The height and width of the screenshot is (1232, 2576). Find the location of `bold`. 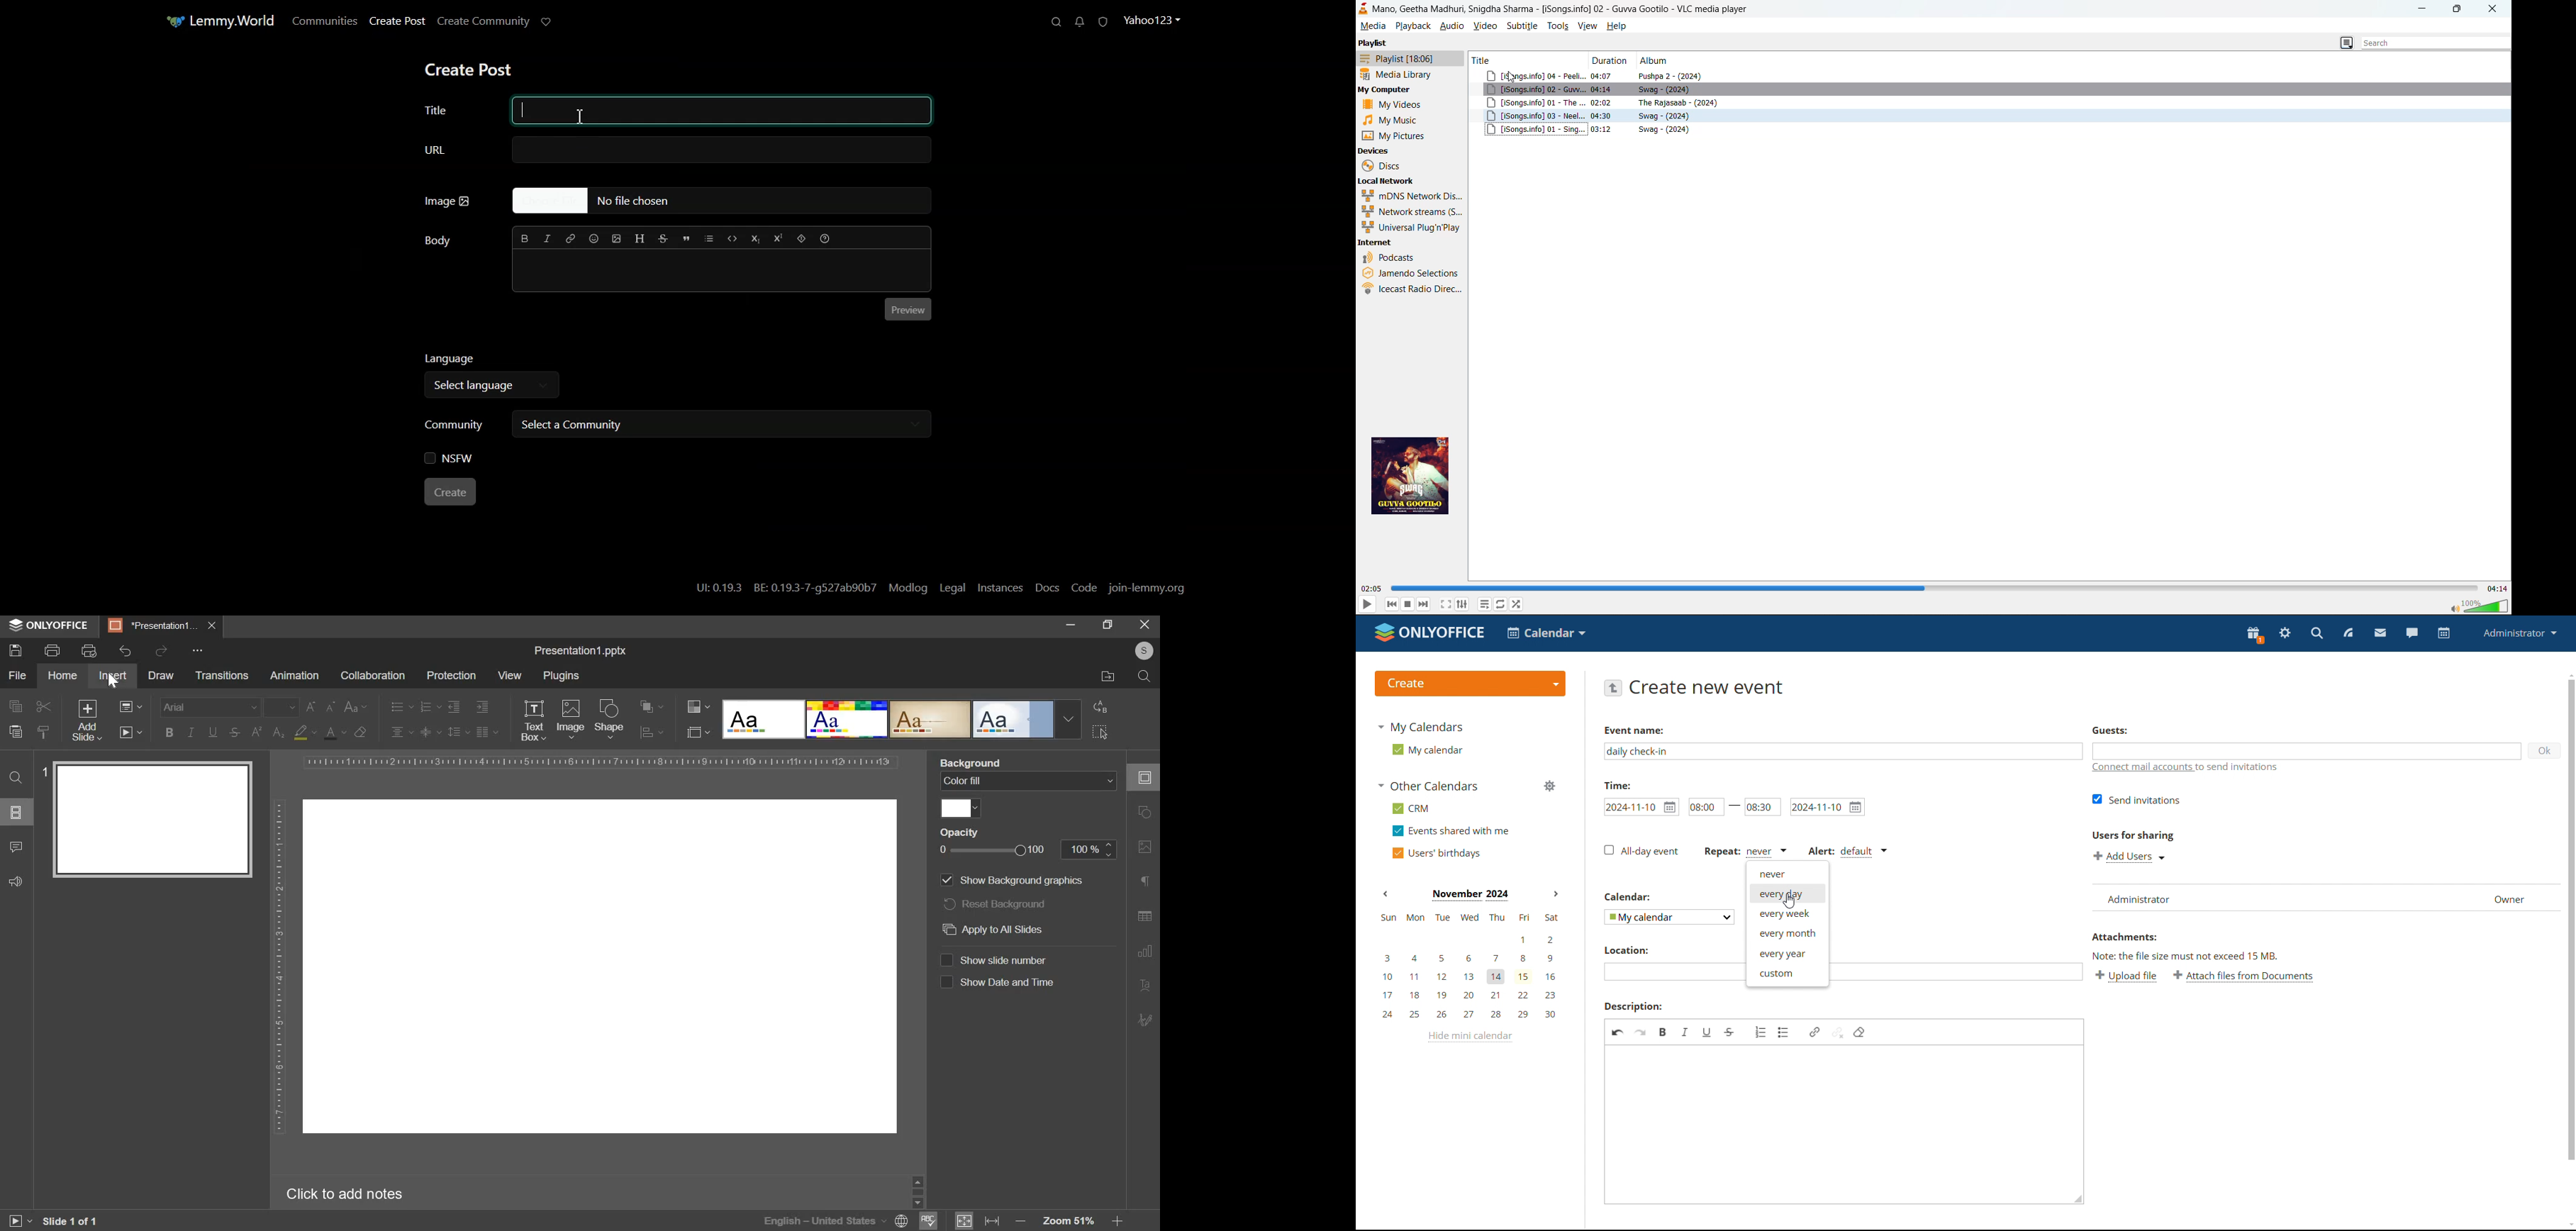

bold is located at coordinates (168, 731).